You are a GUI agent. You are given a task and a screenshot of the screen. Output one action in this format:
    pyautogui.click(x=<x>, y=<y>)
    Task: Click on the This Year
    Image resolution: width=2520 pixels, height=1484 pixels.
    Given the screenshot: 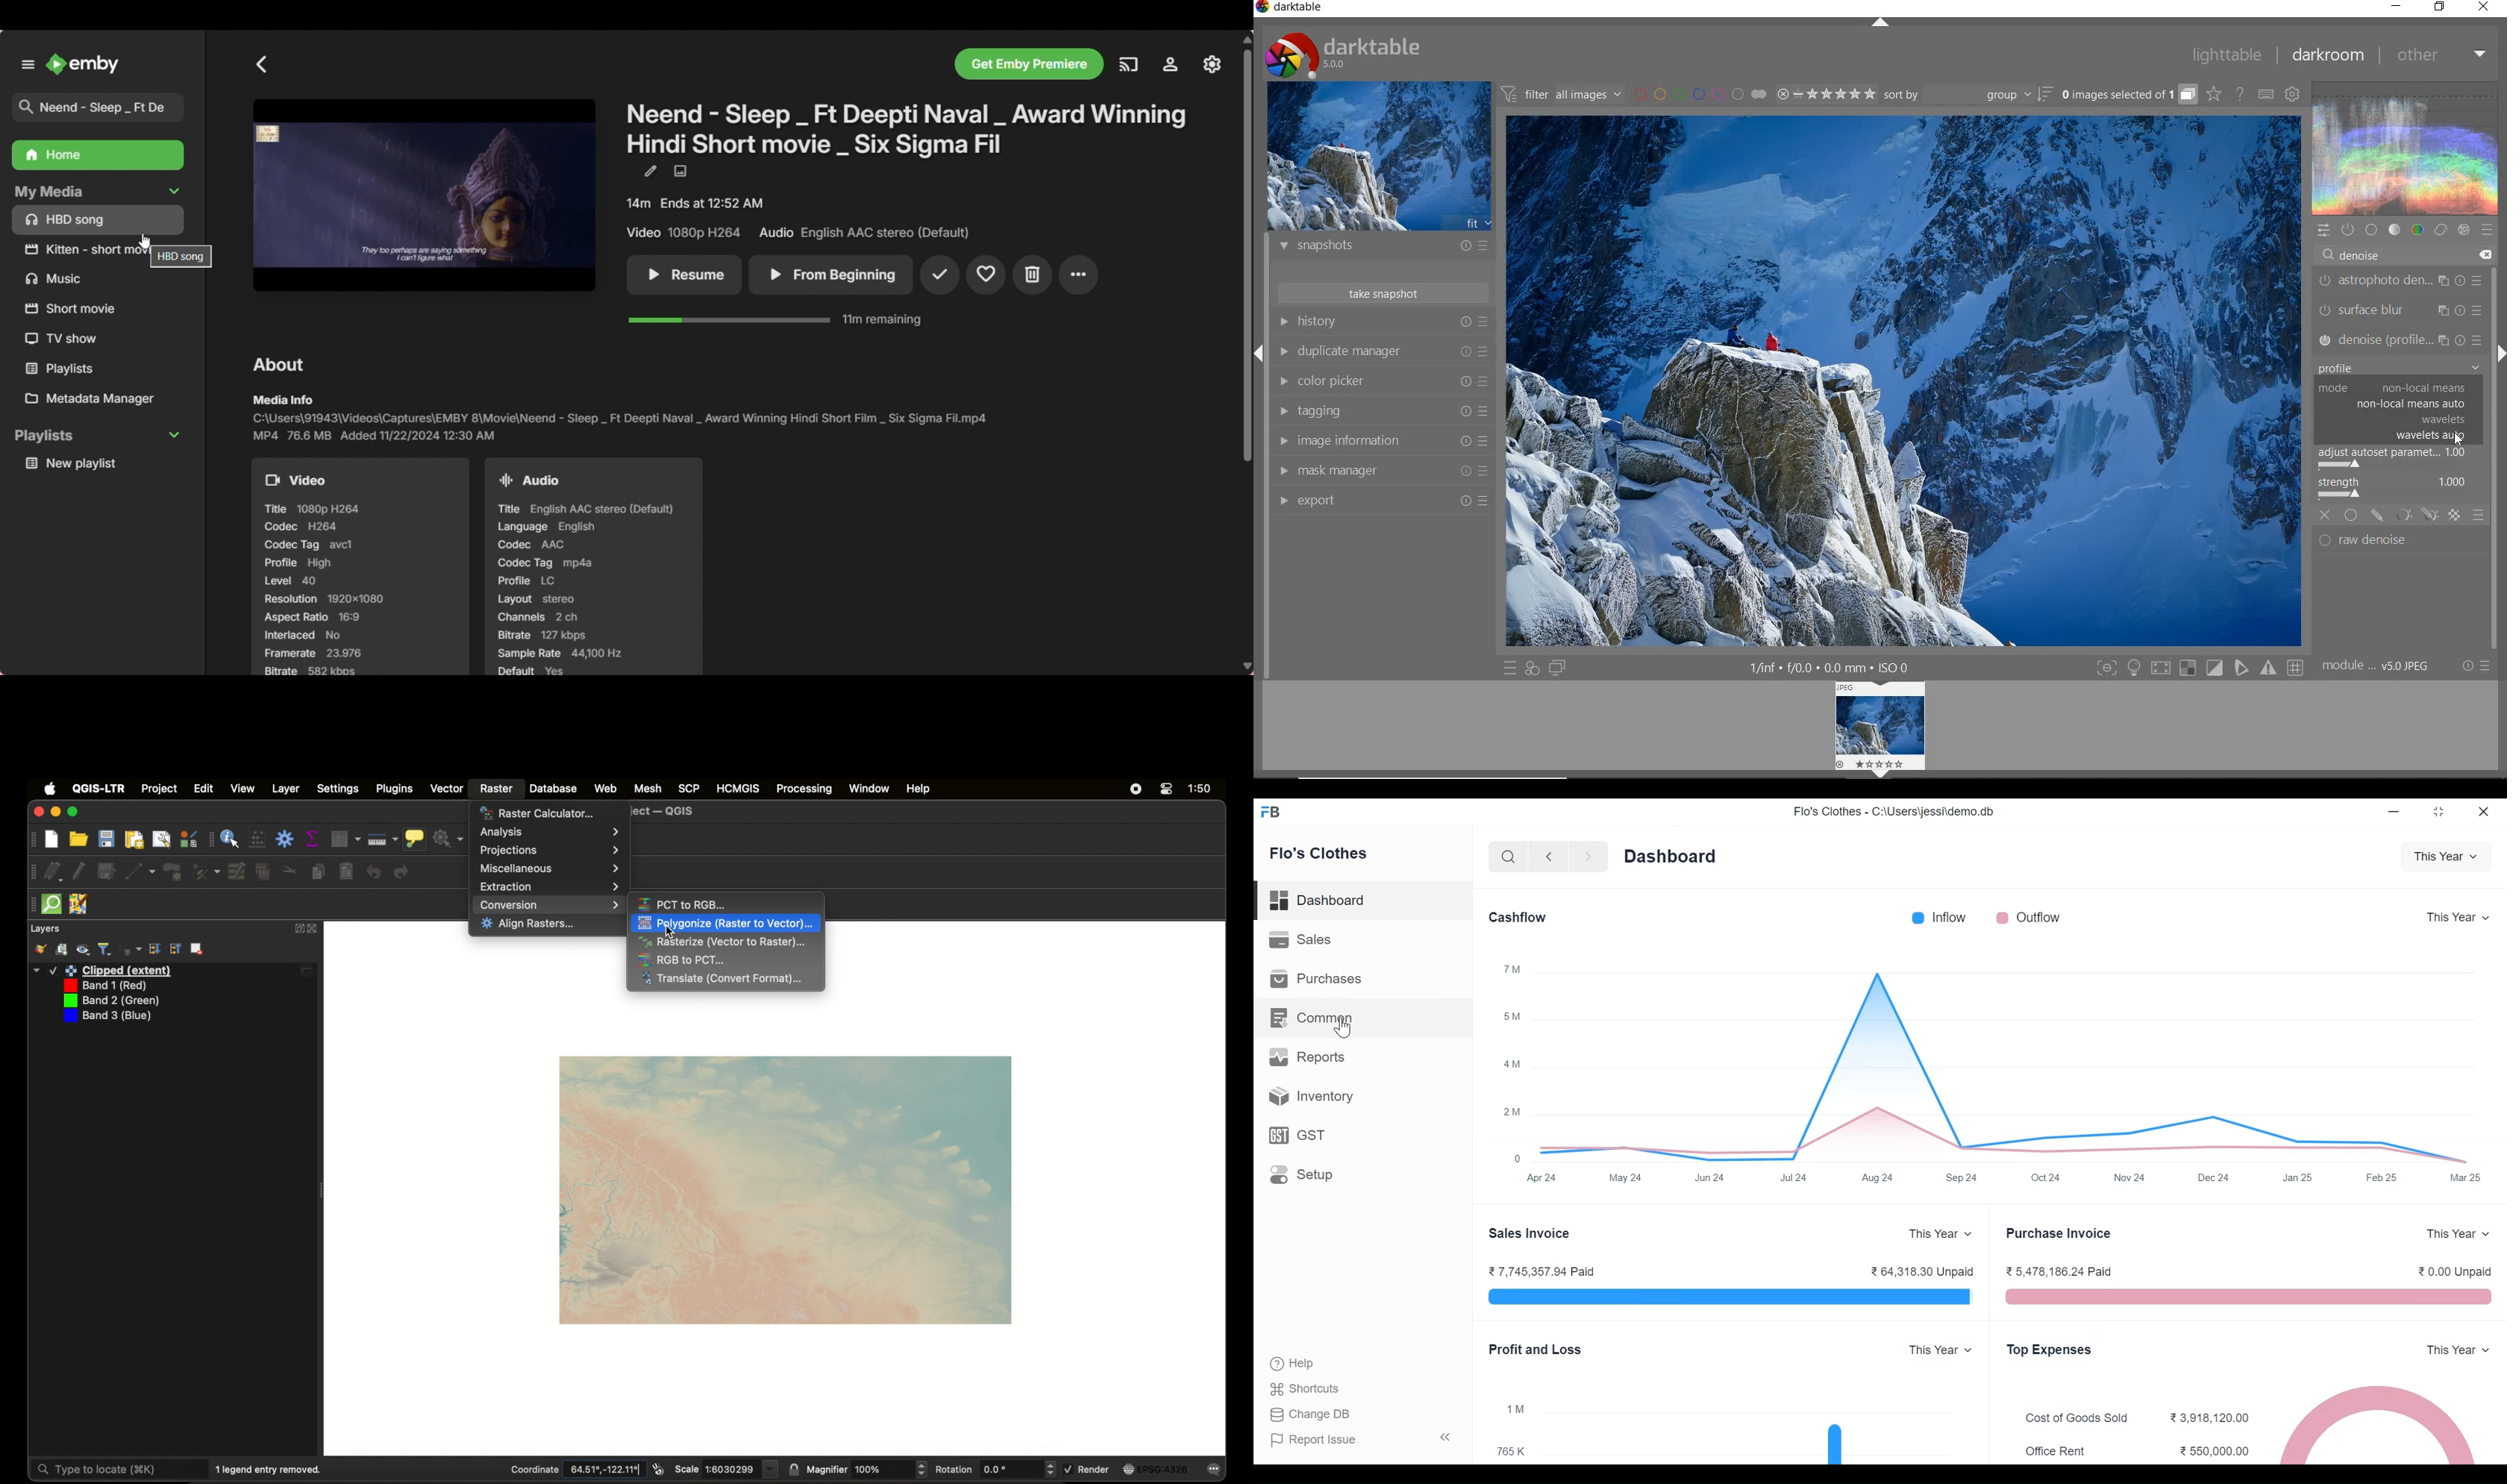 What is the action you would take?
    pyautogui.click(x=2446, y=855)
    